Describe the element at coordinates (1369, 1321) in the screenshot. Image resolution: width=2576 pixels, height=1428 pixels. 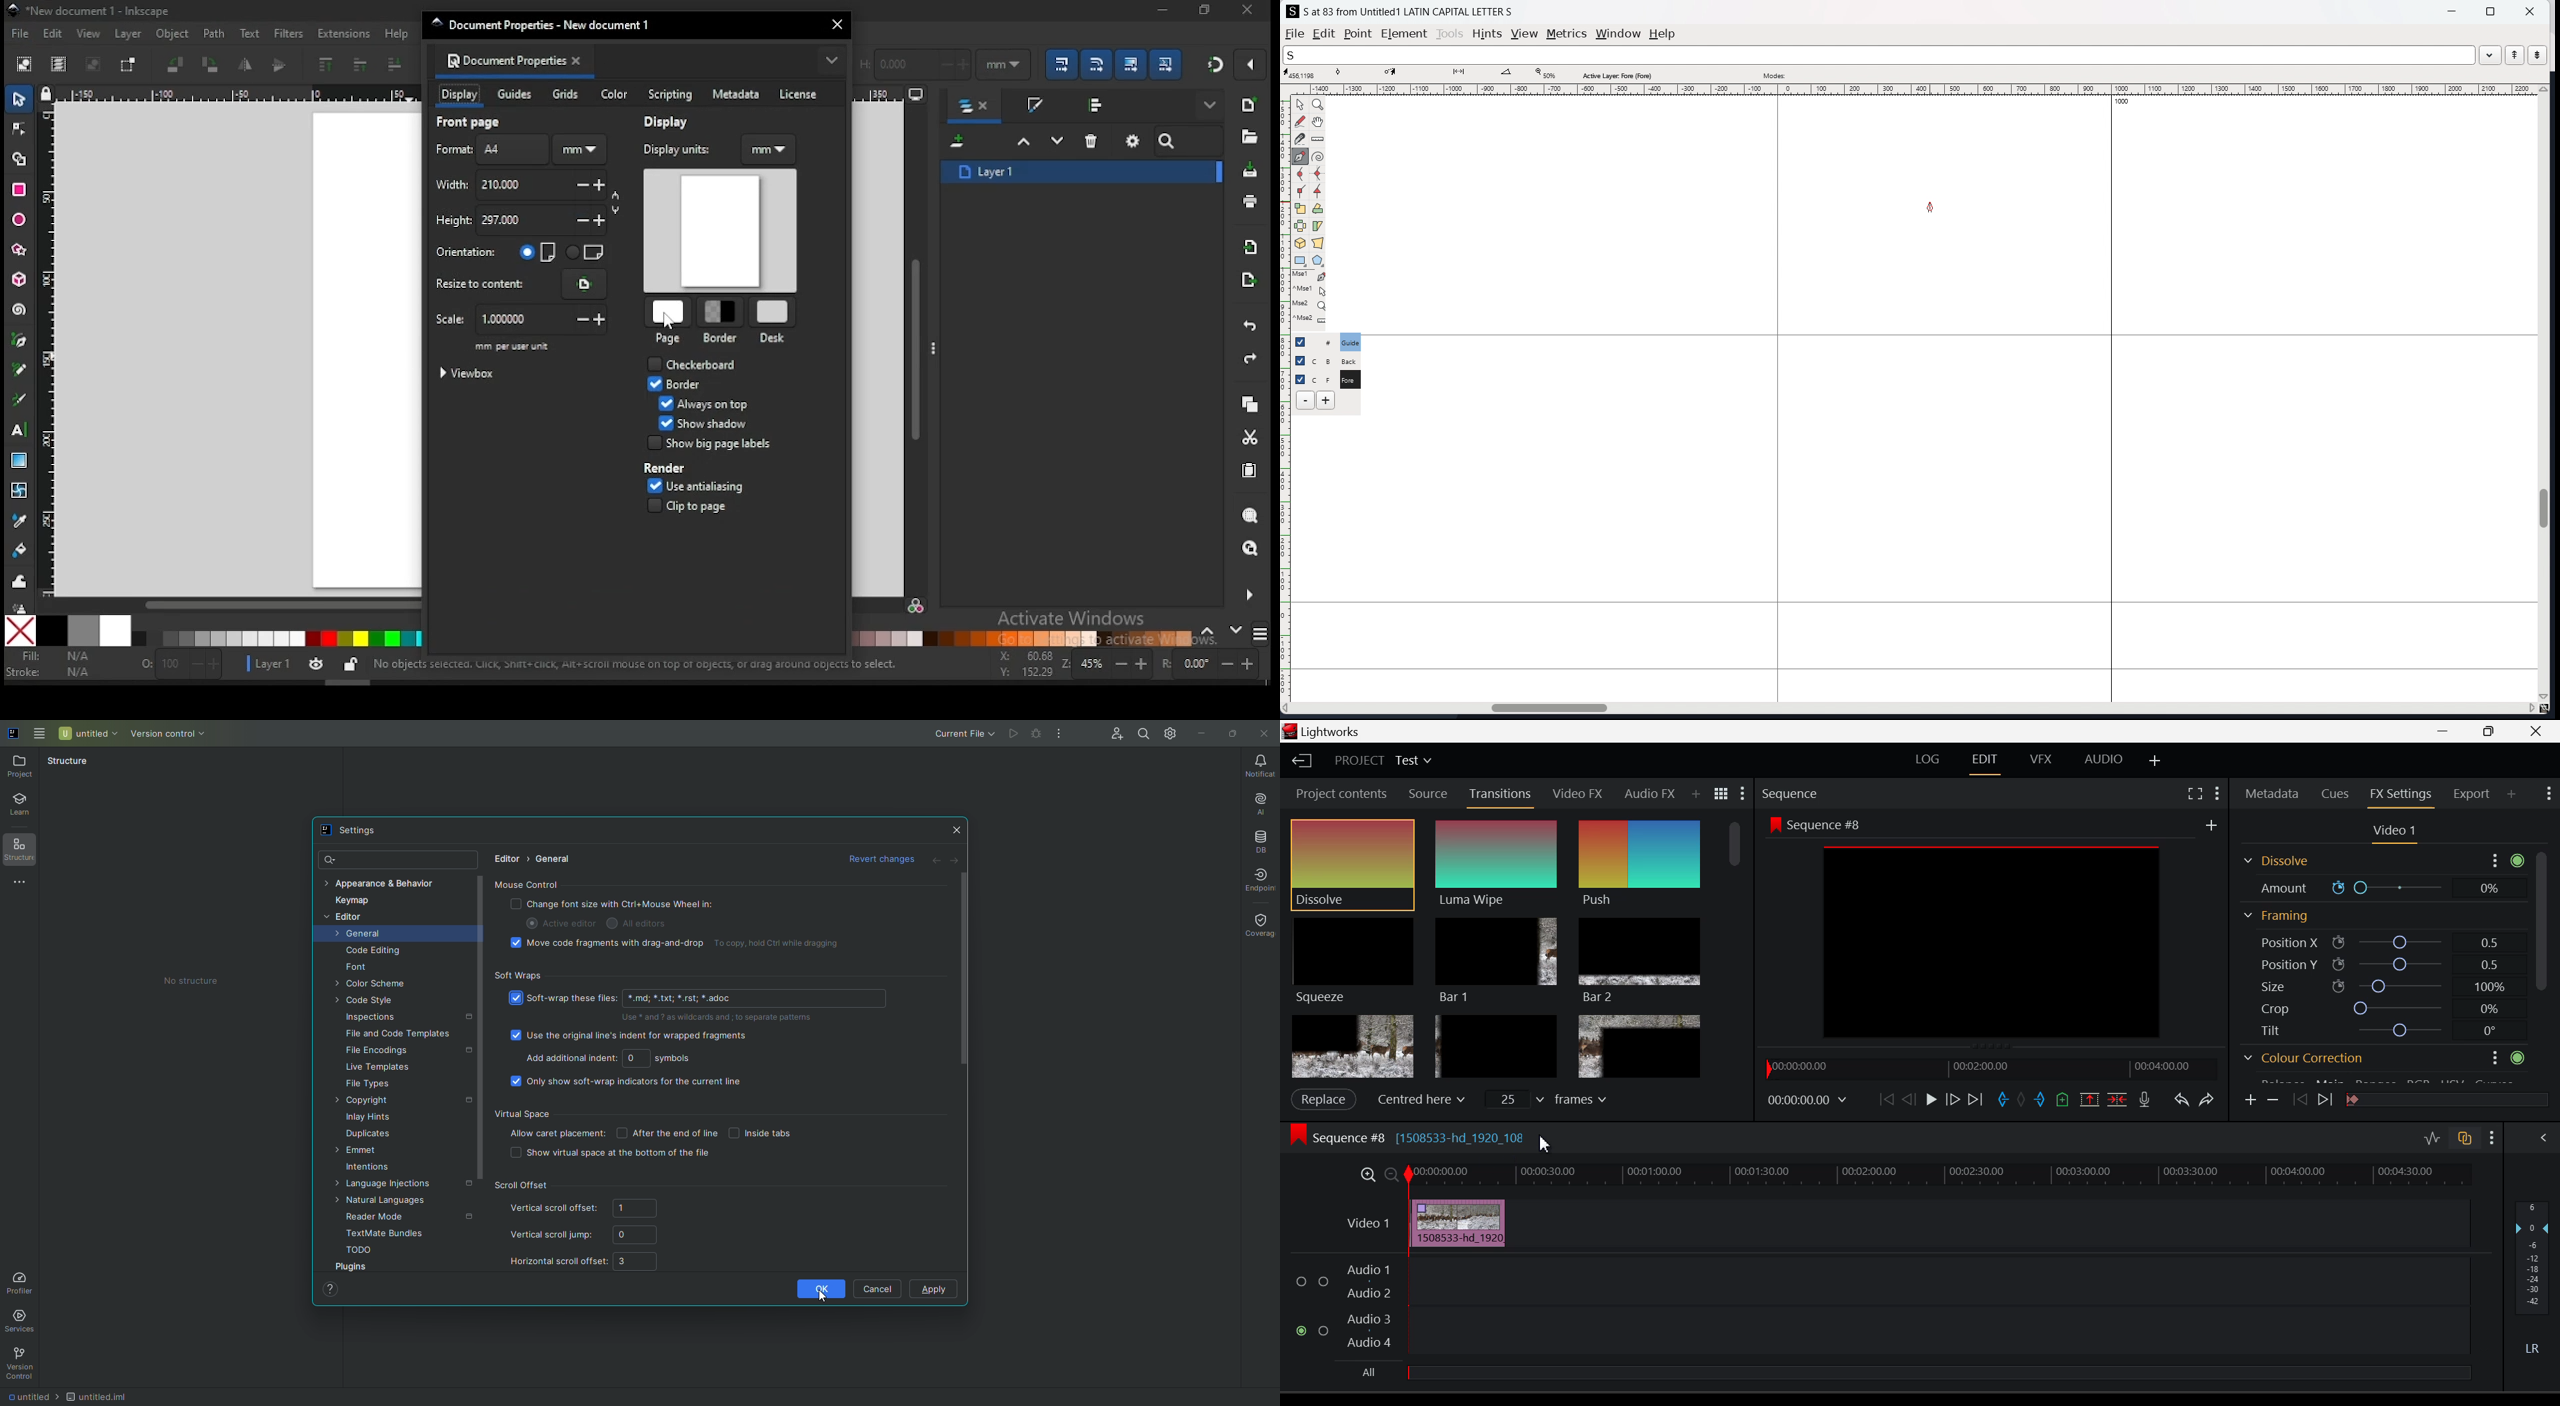
I see `Audio 3` at that location.